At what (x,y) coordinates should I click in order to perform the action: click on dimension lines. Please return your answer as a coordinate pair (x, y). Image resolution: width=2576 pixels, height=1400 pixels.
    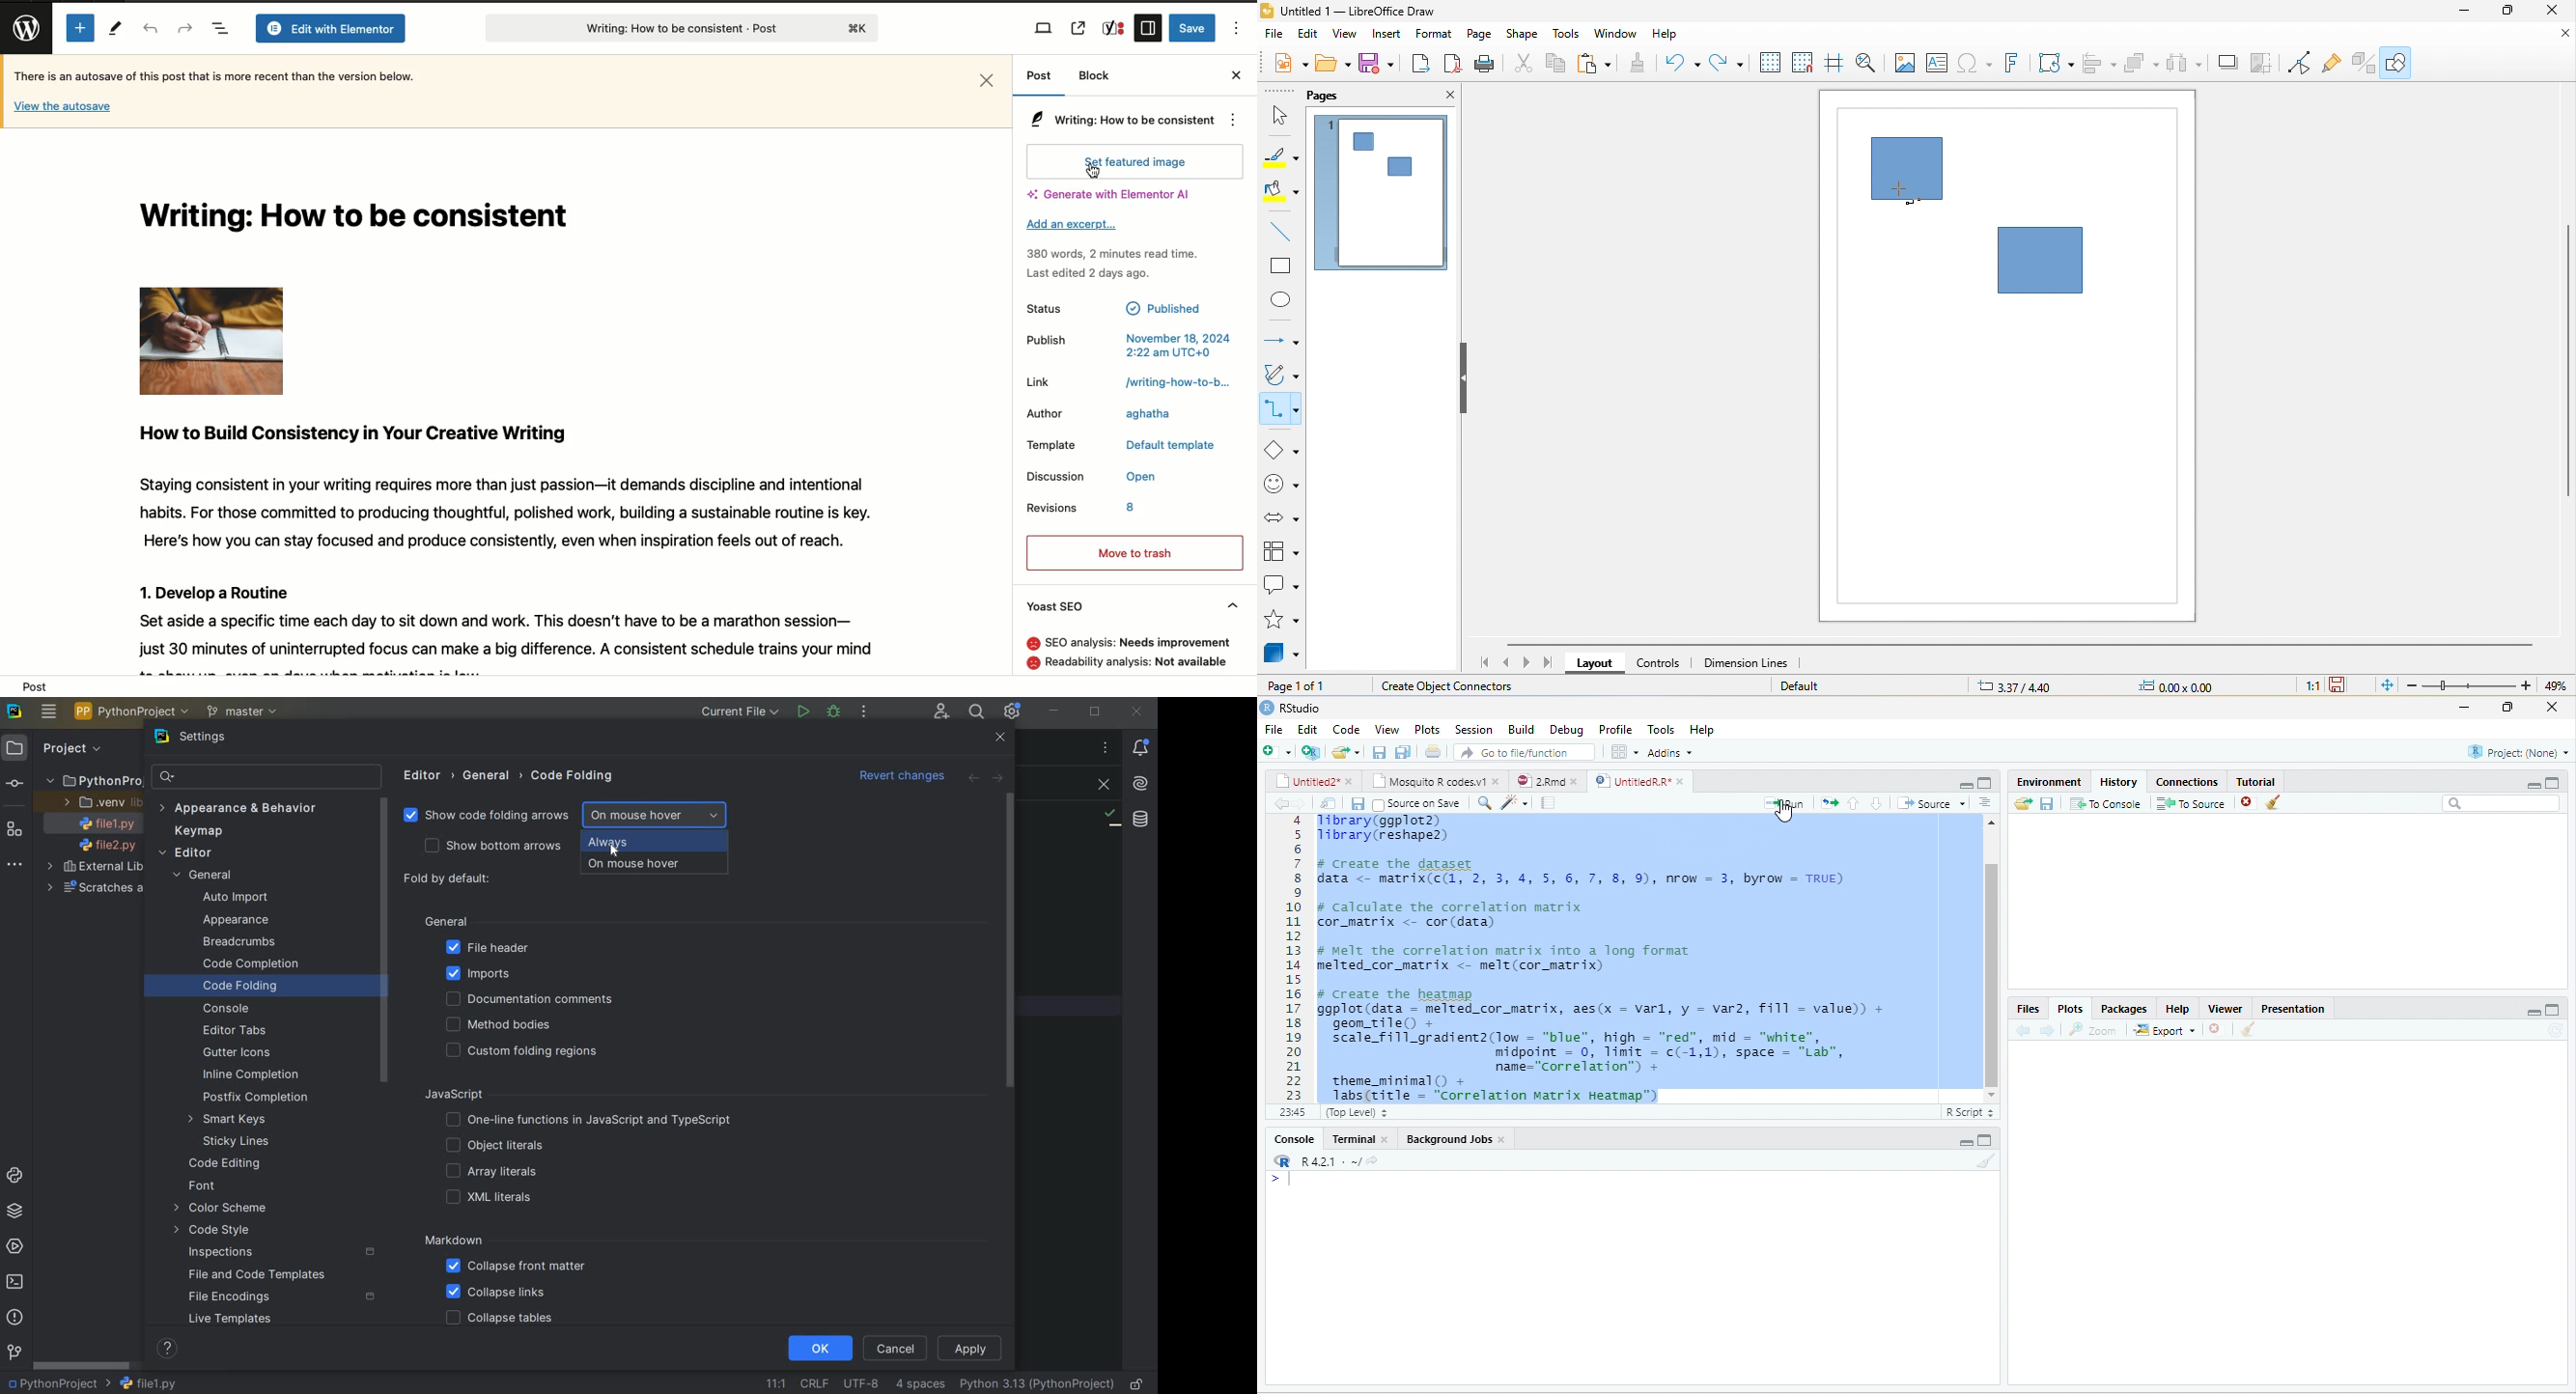
    Looking at the image, I should click on (1753, 663).